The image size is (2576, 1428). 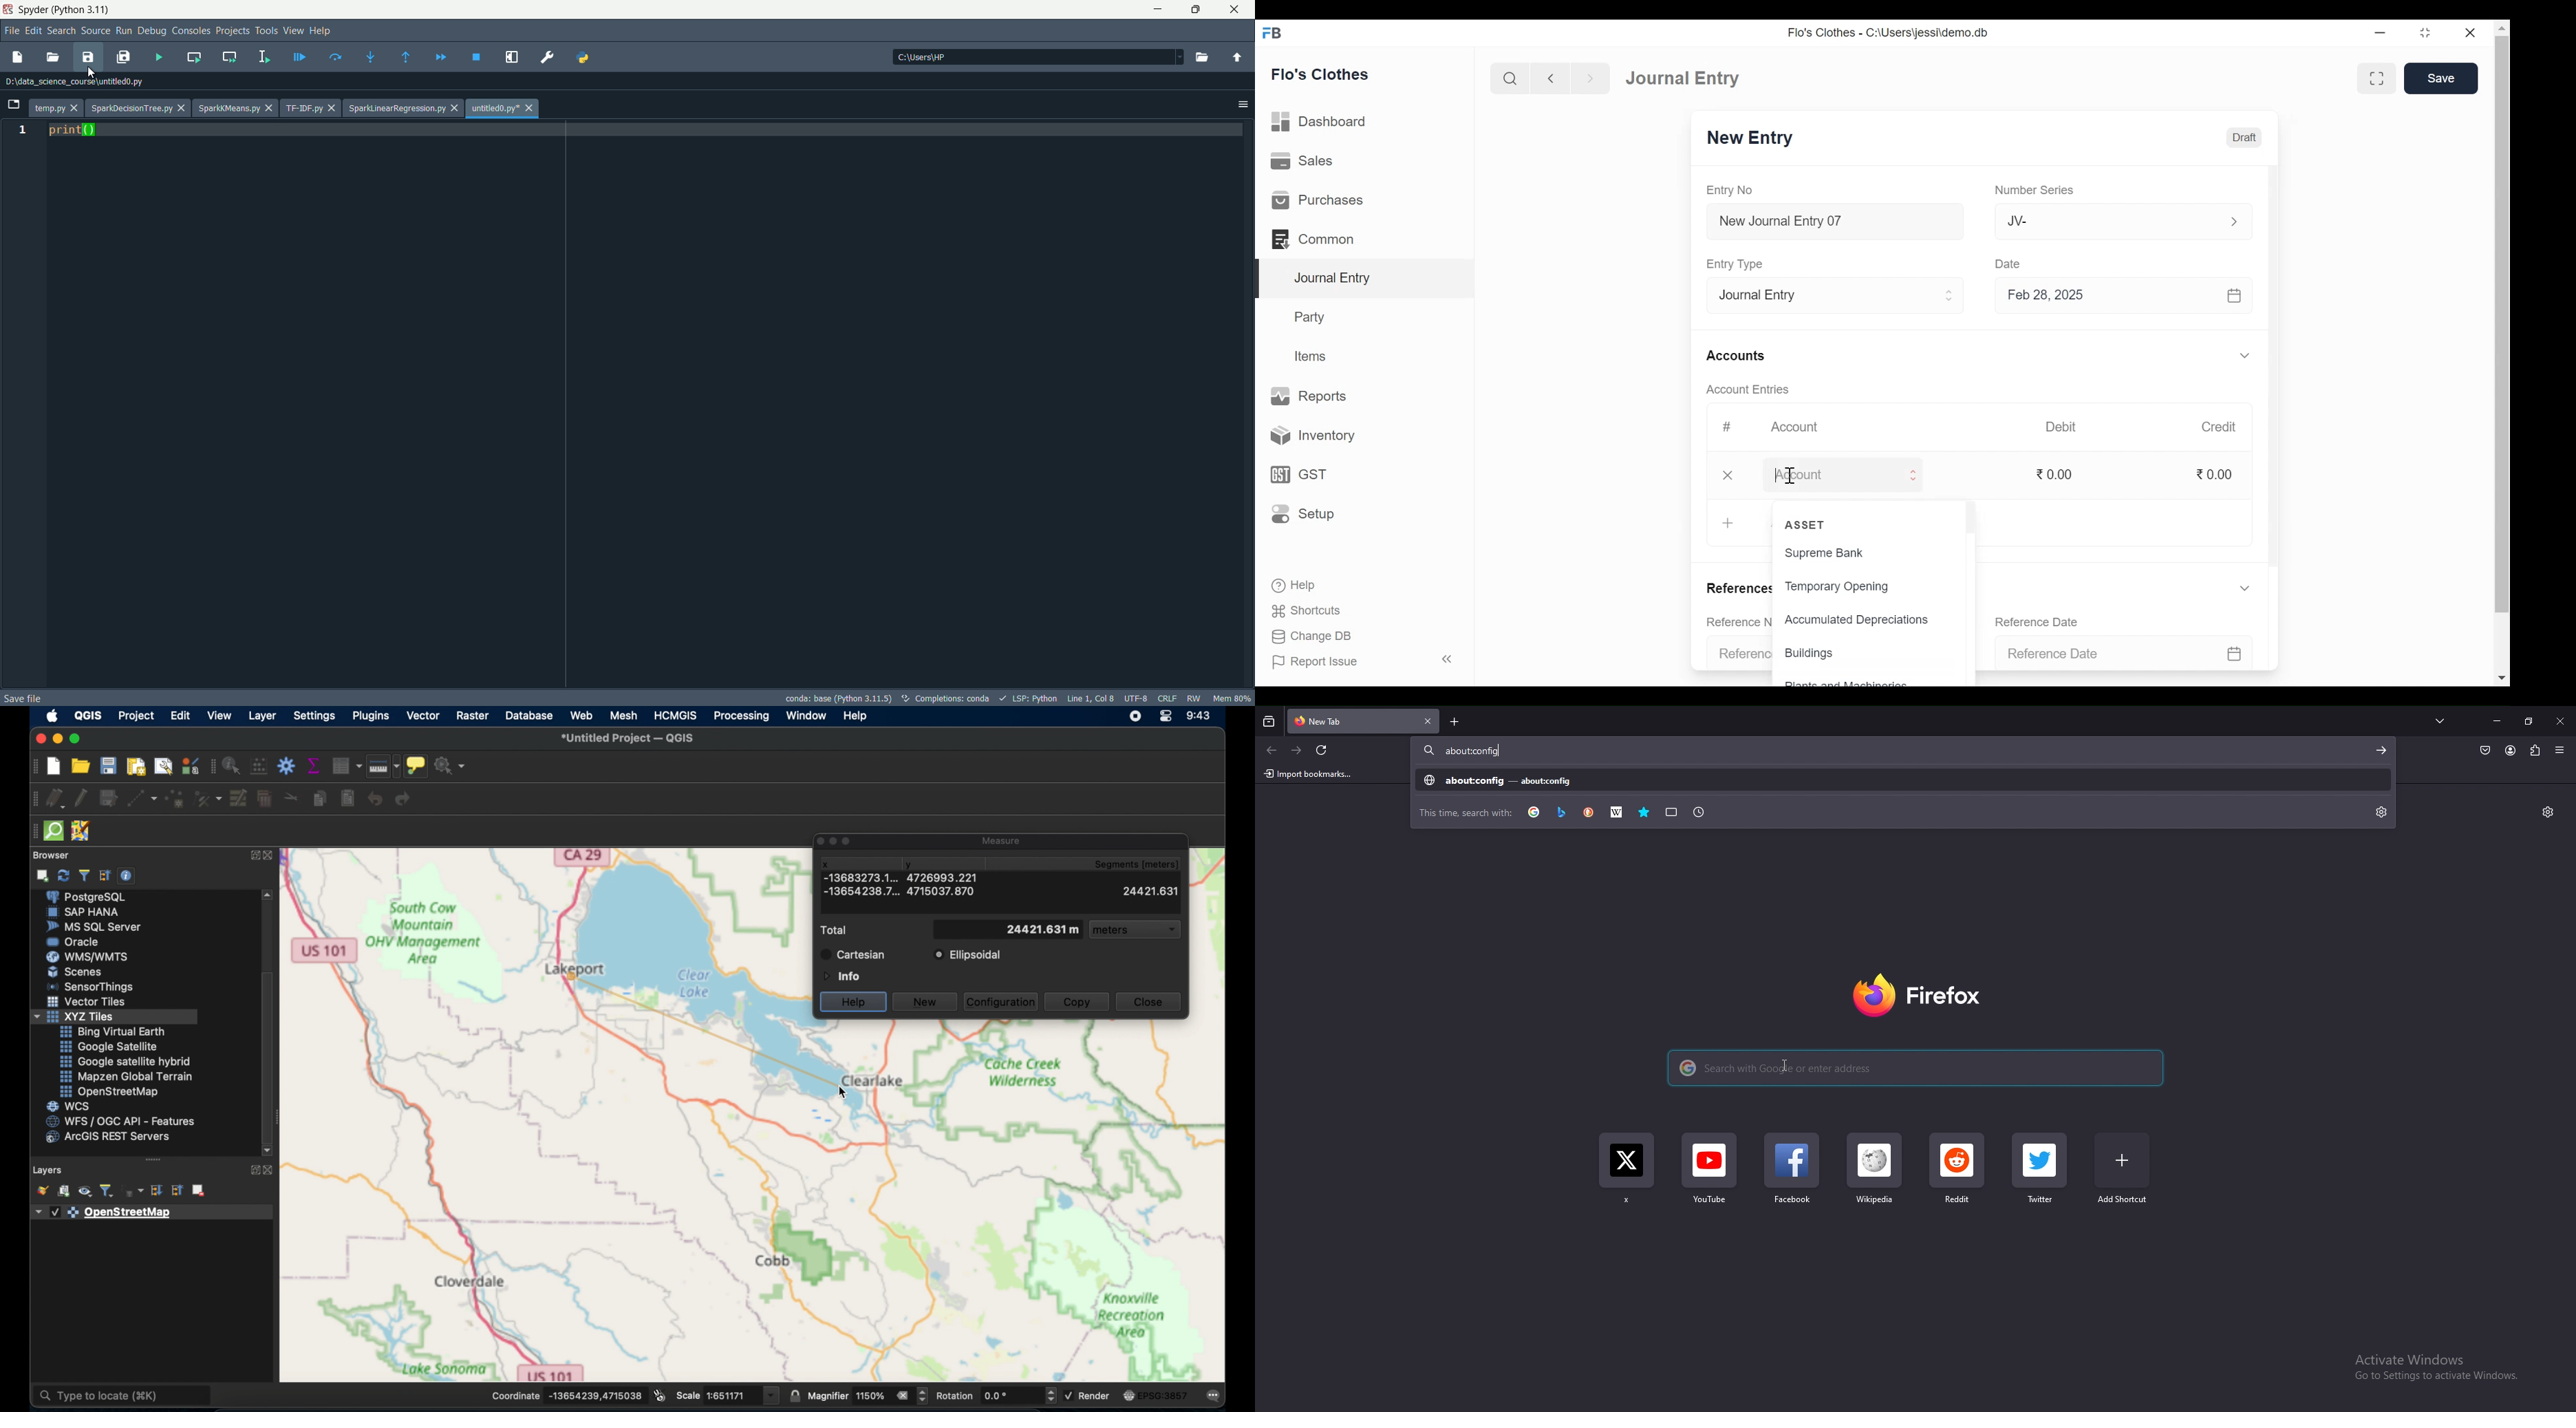 I want to click on Scroll up, so click(x=2501, y=27).